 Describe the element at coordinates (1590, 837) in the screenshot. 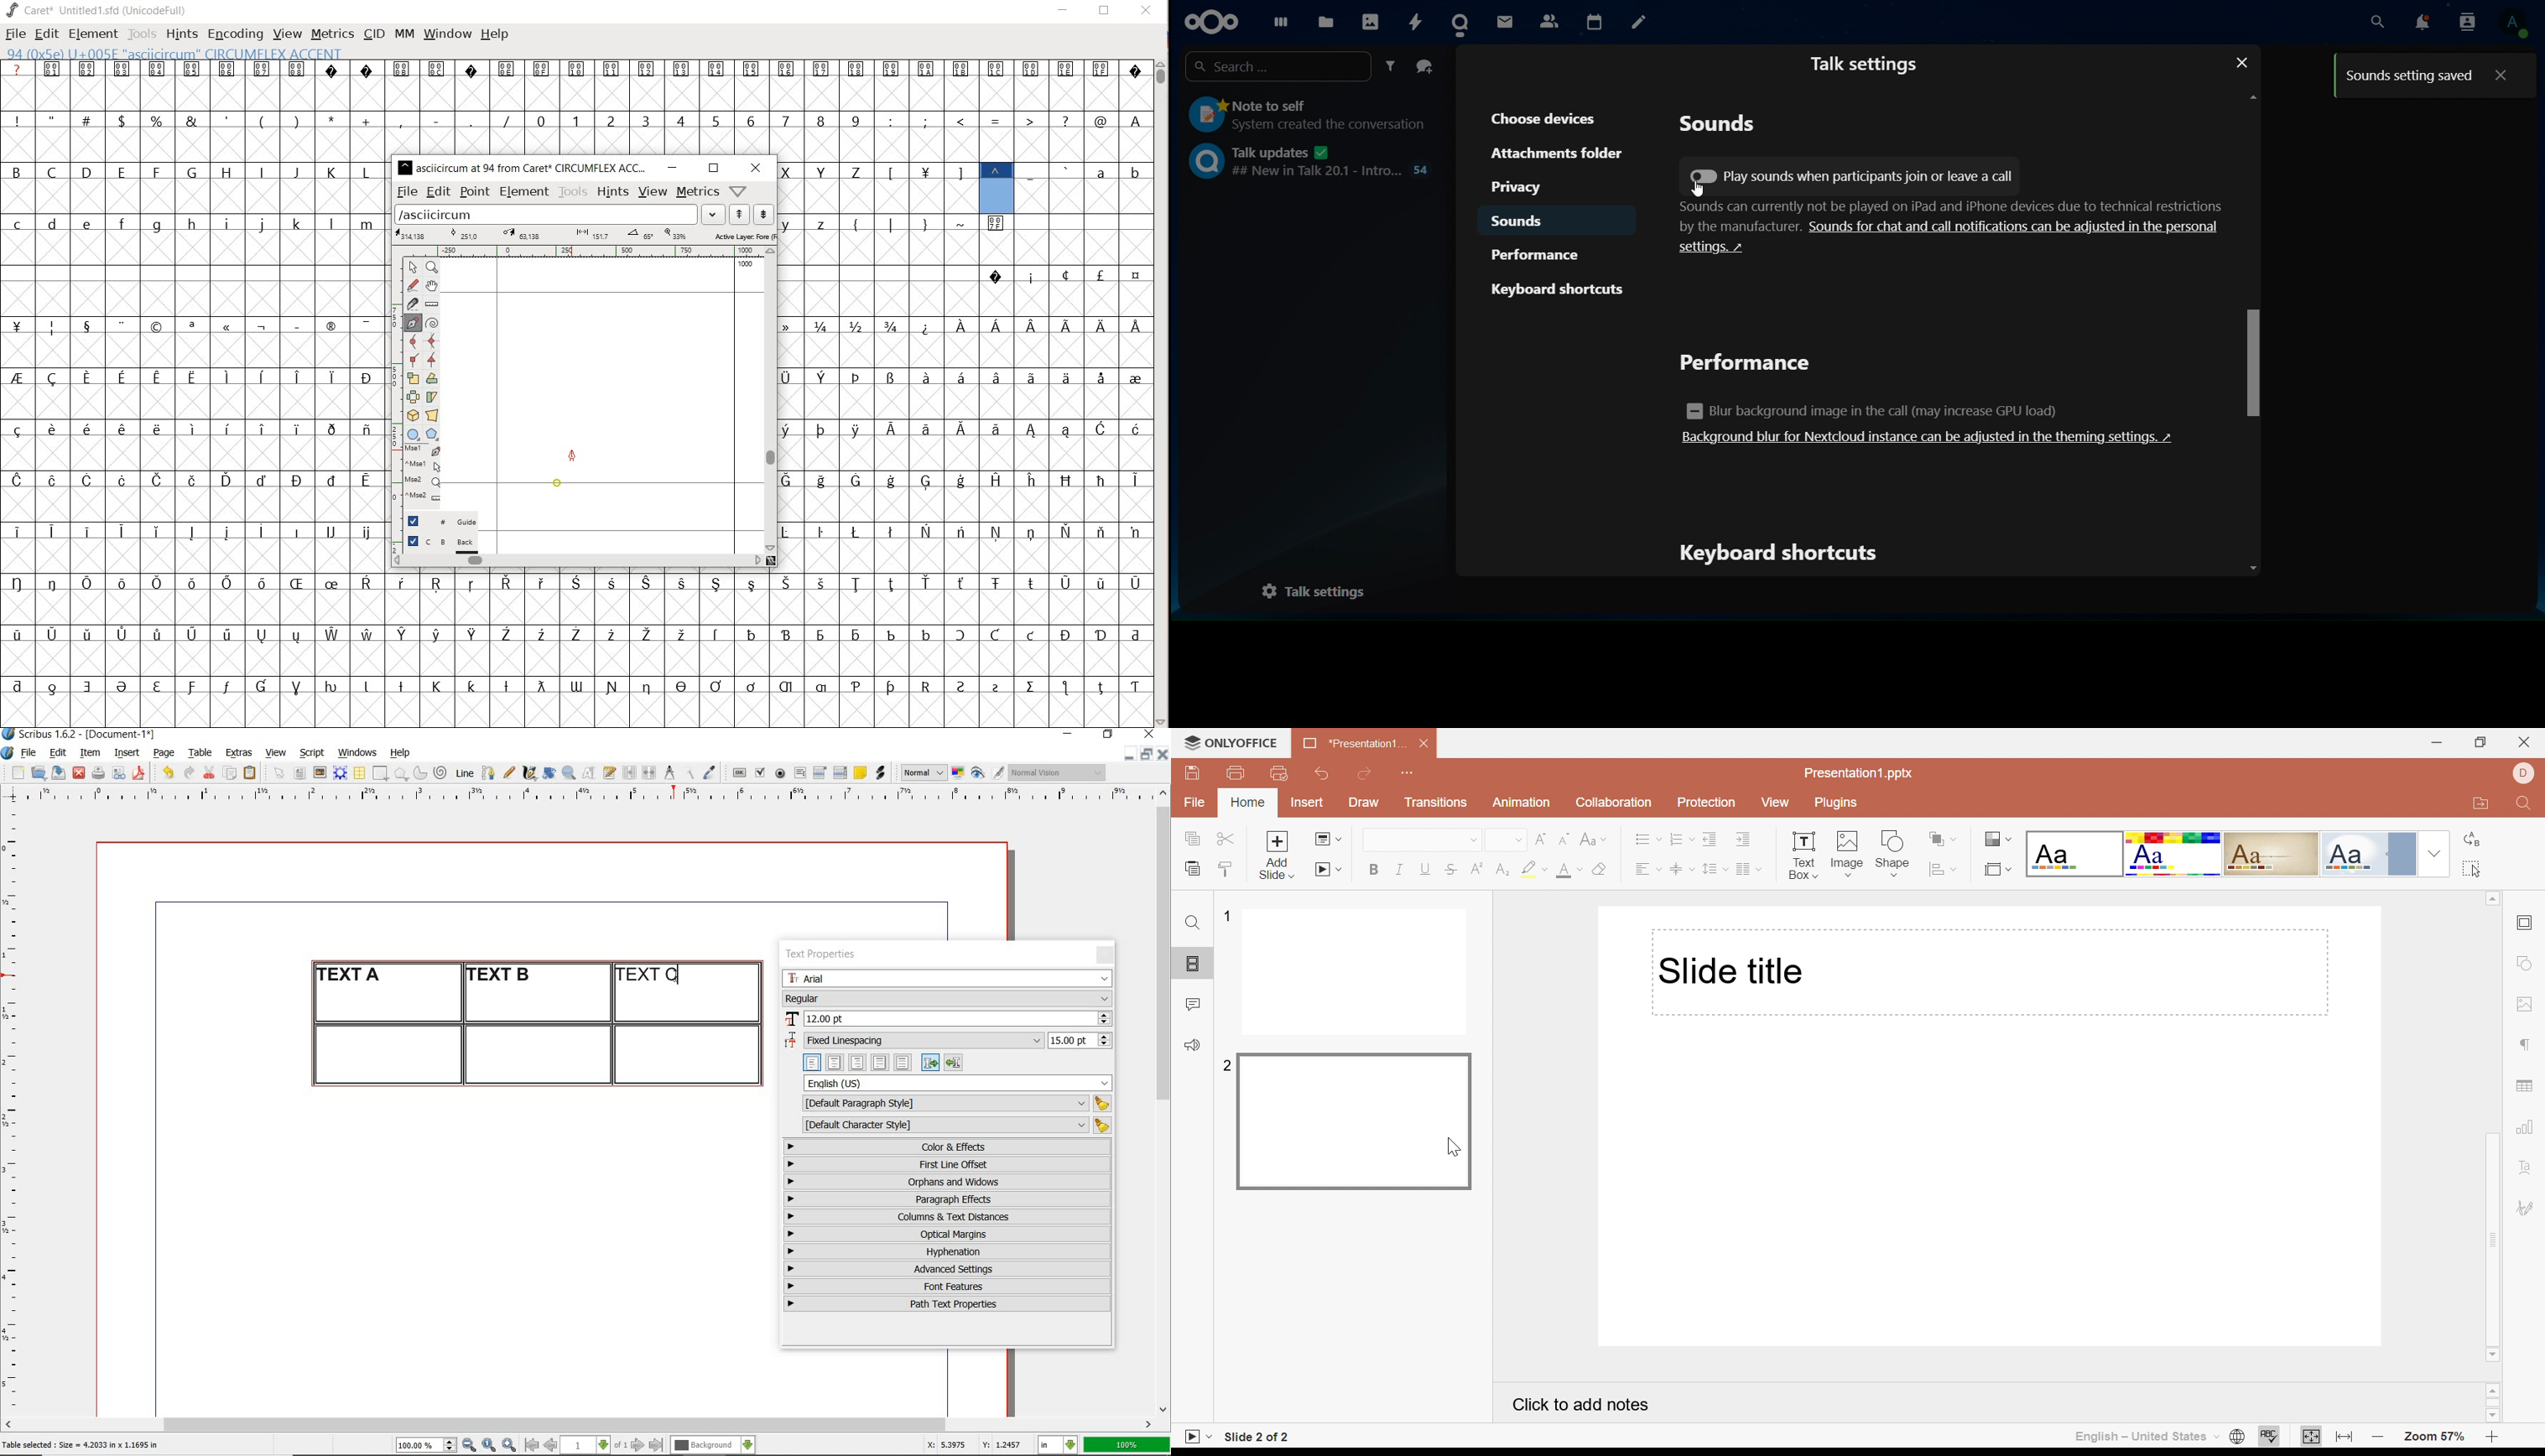

I see `Change case` at that location.